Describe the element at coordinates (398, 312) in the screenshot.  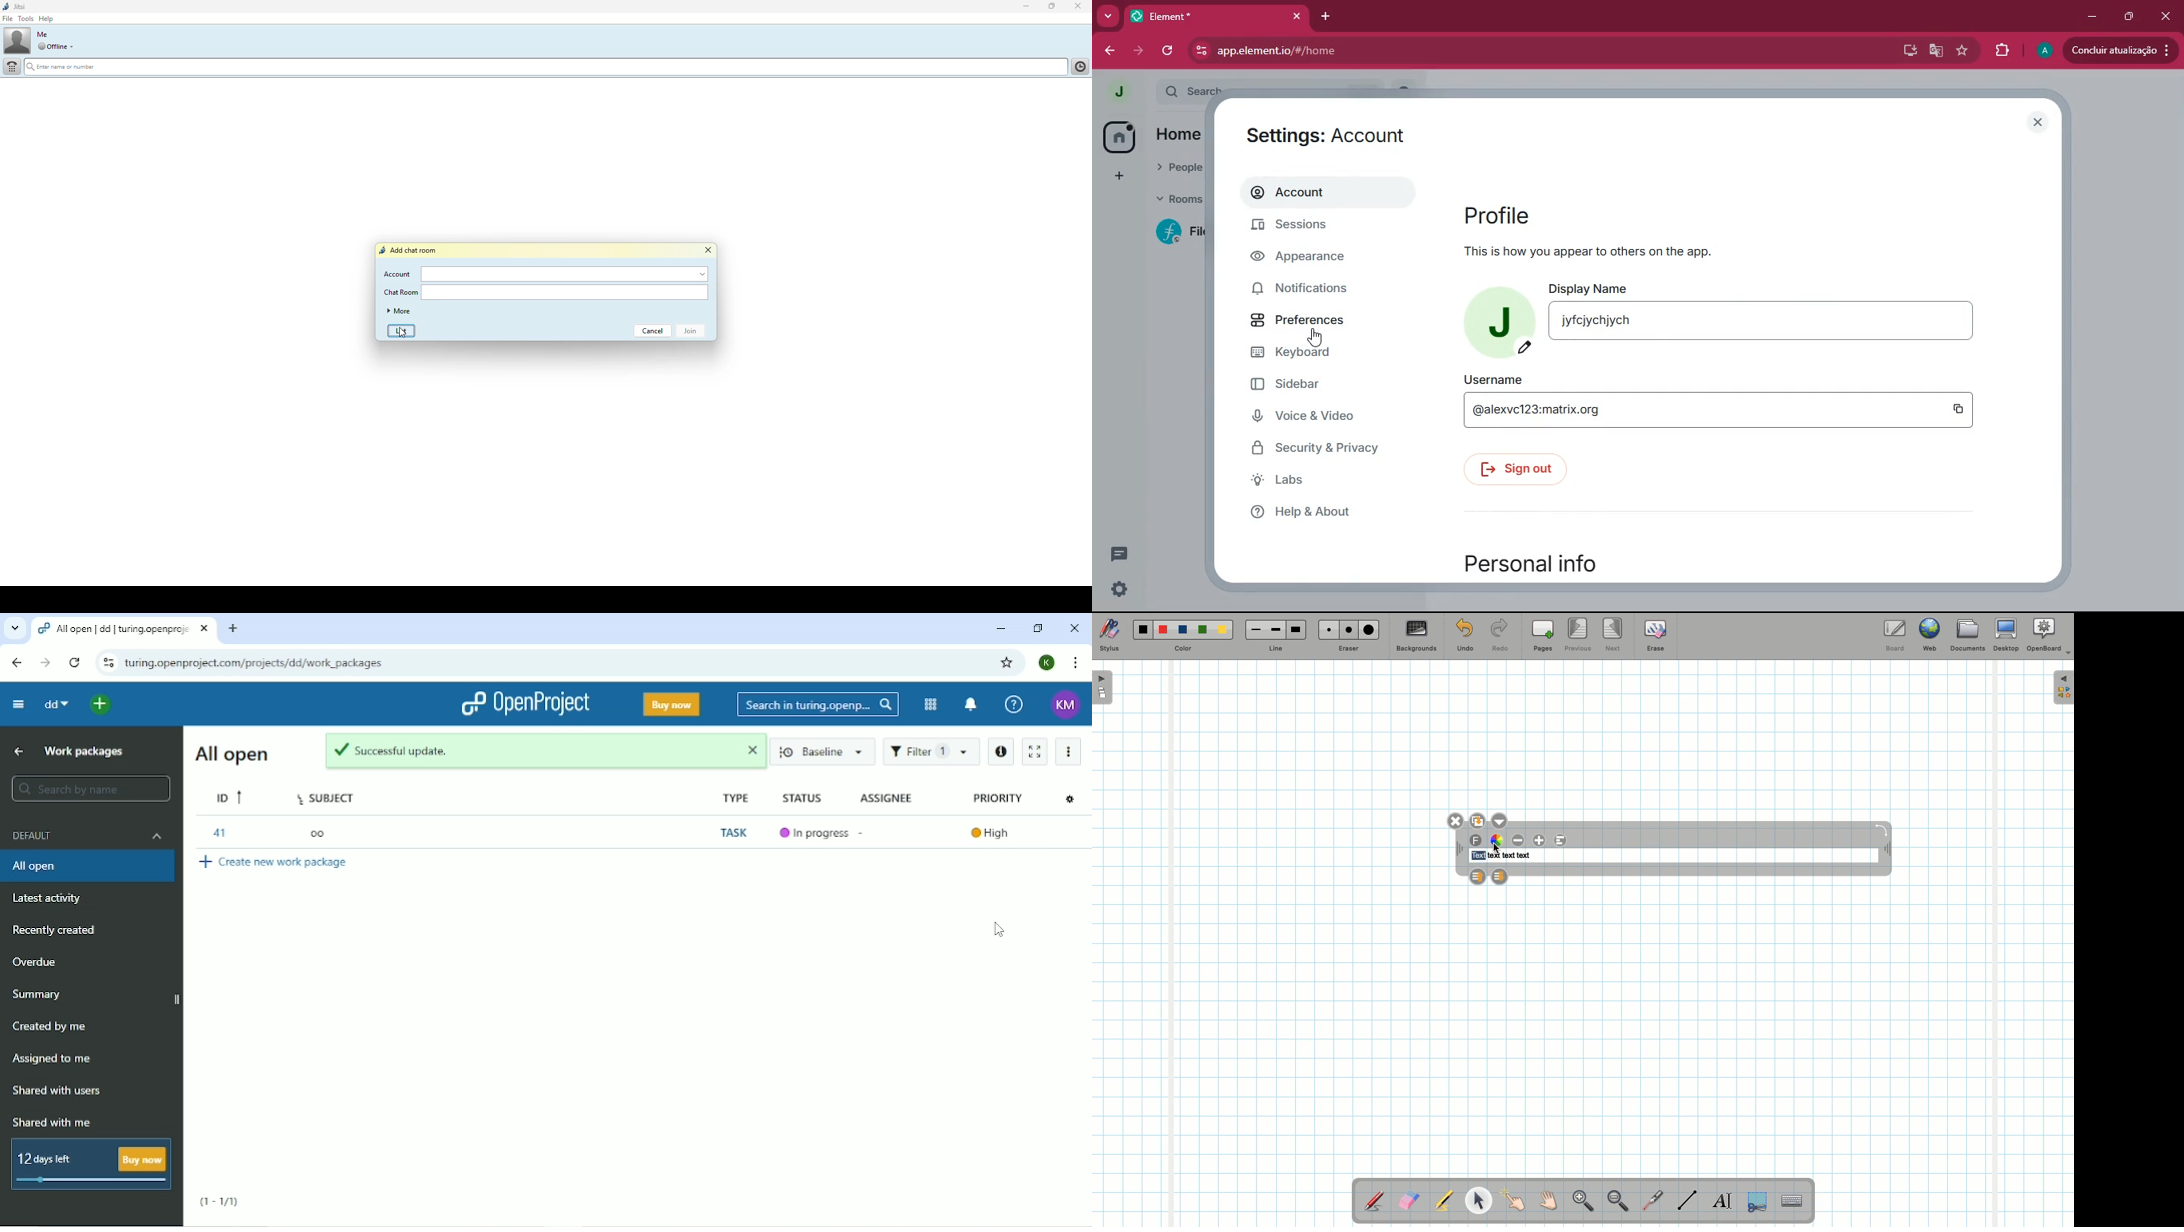
I see `more` at that location.